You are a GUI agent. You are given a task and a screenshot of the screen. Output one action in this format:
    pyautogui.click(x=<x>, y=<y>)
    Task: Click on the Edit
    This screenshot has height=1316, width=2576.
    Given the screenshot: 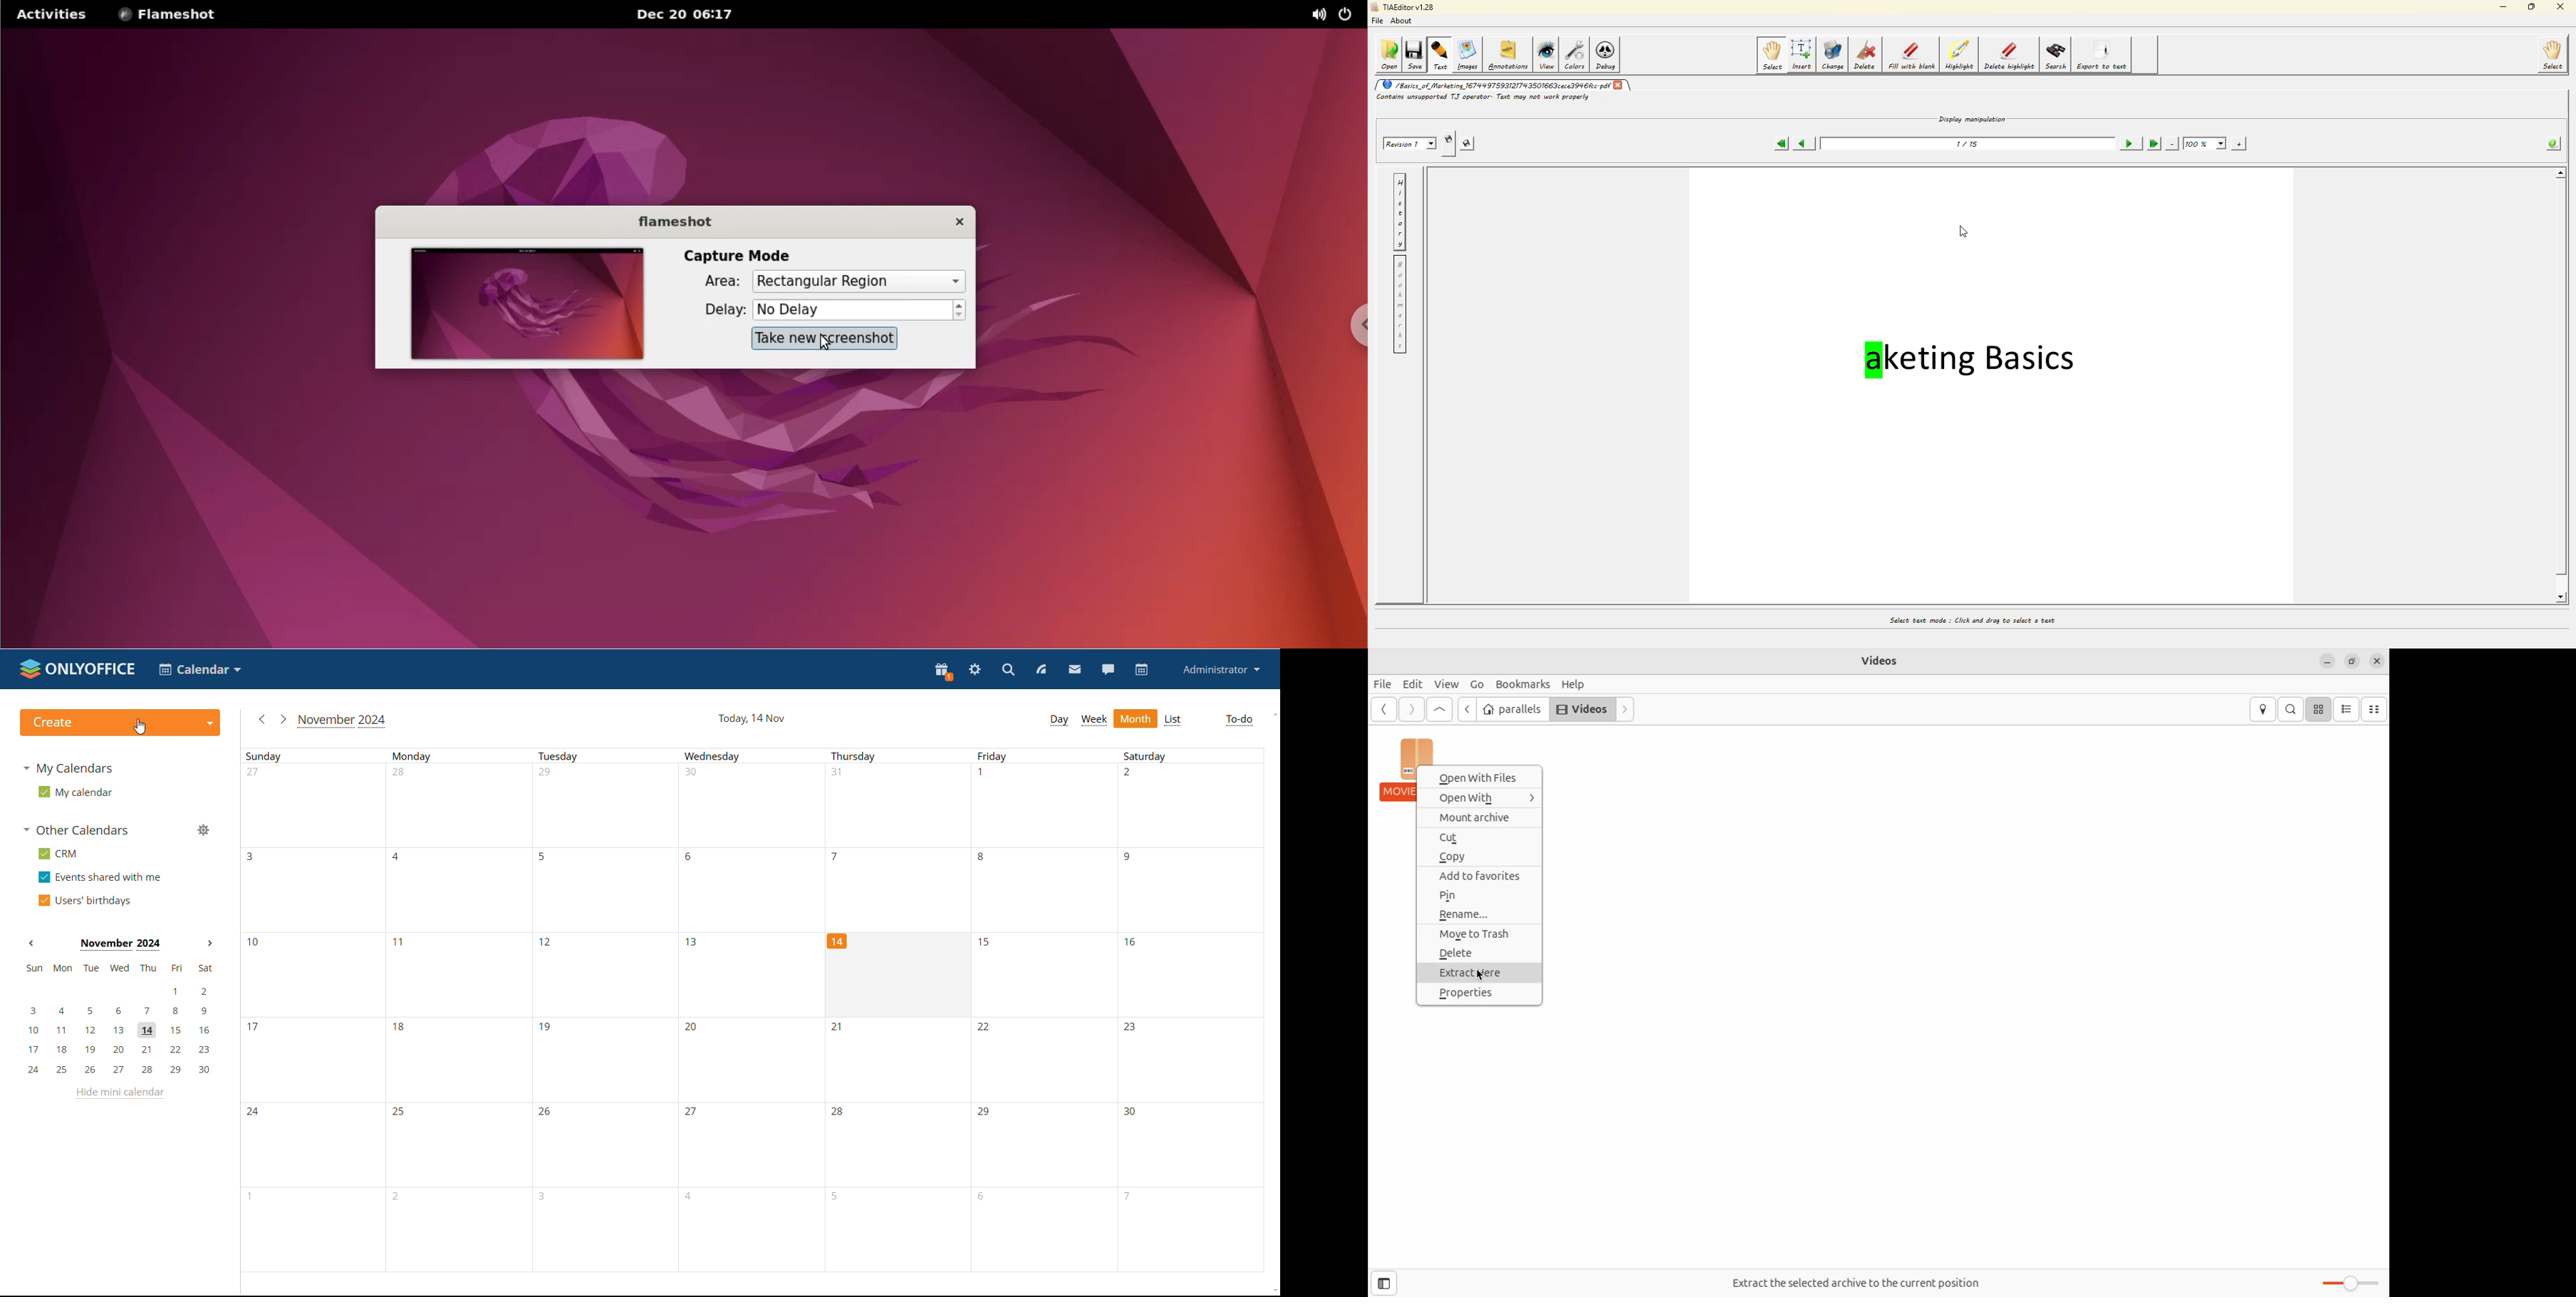 What is the action you would take?
    pyautogui.click(x=1410, y=684)
    